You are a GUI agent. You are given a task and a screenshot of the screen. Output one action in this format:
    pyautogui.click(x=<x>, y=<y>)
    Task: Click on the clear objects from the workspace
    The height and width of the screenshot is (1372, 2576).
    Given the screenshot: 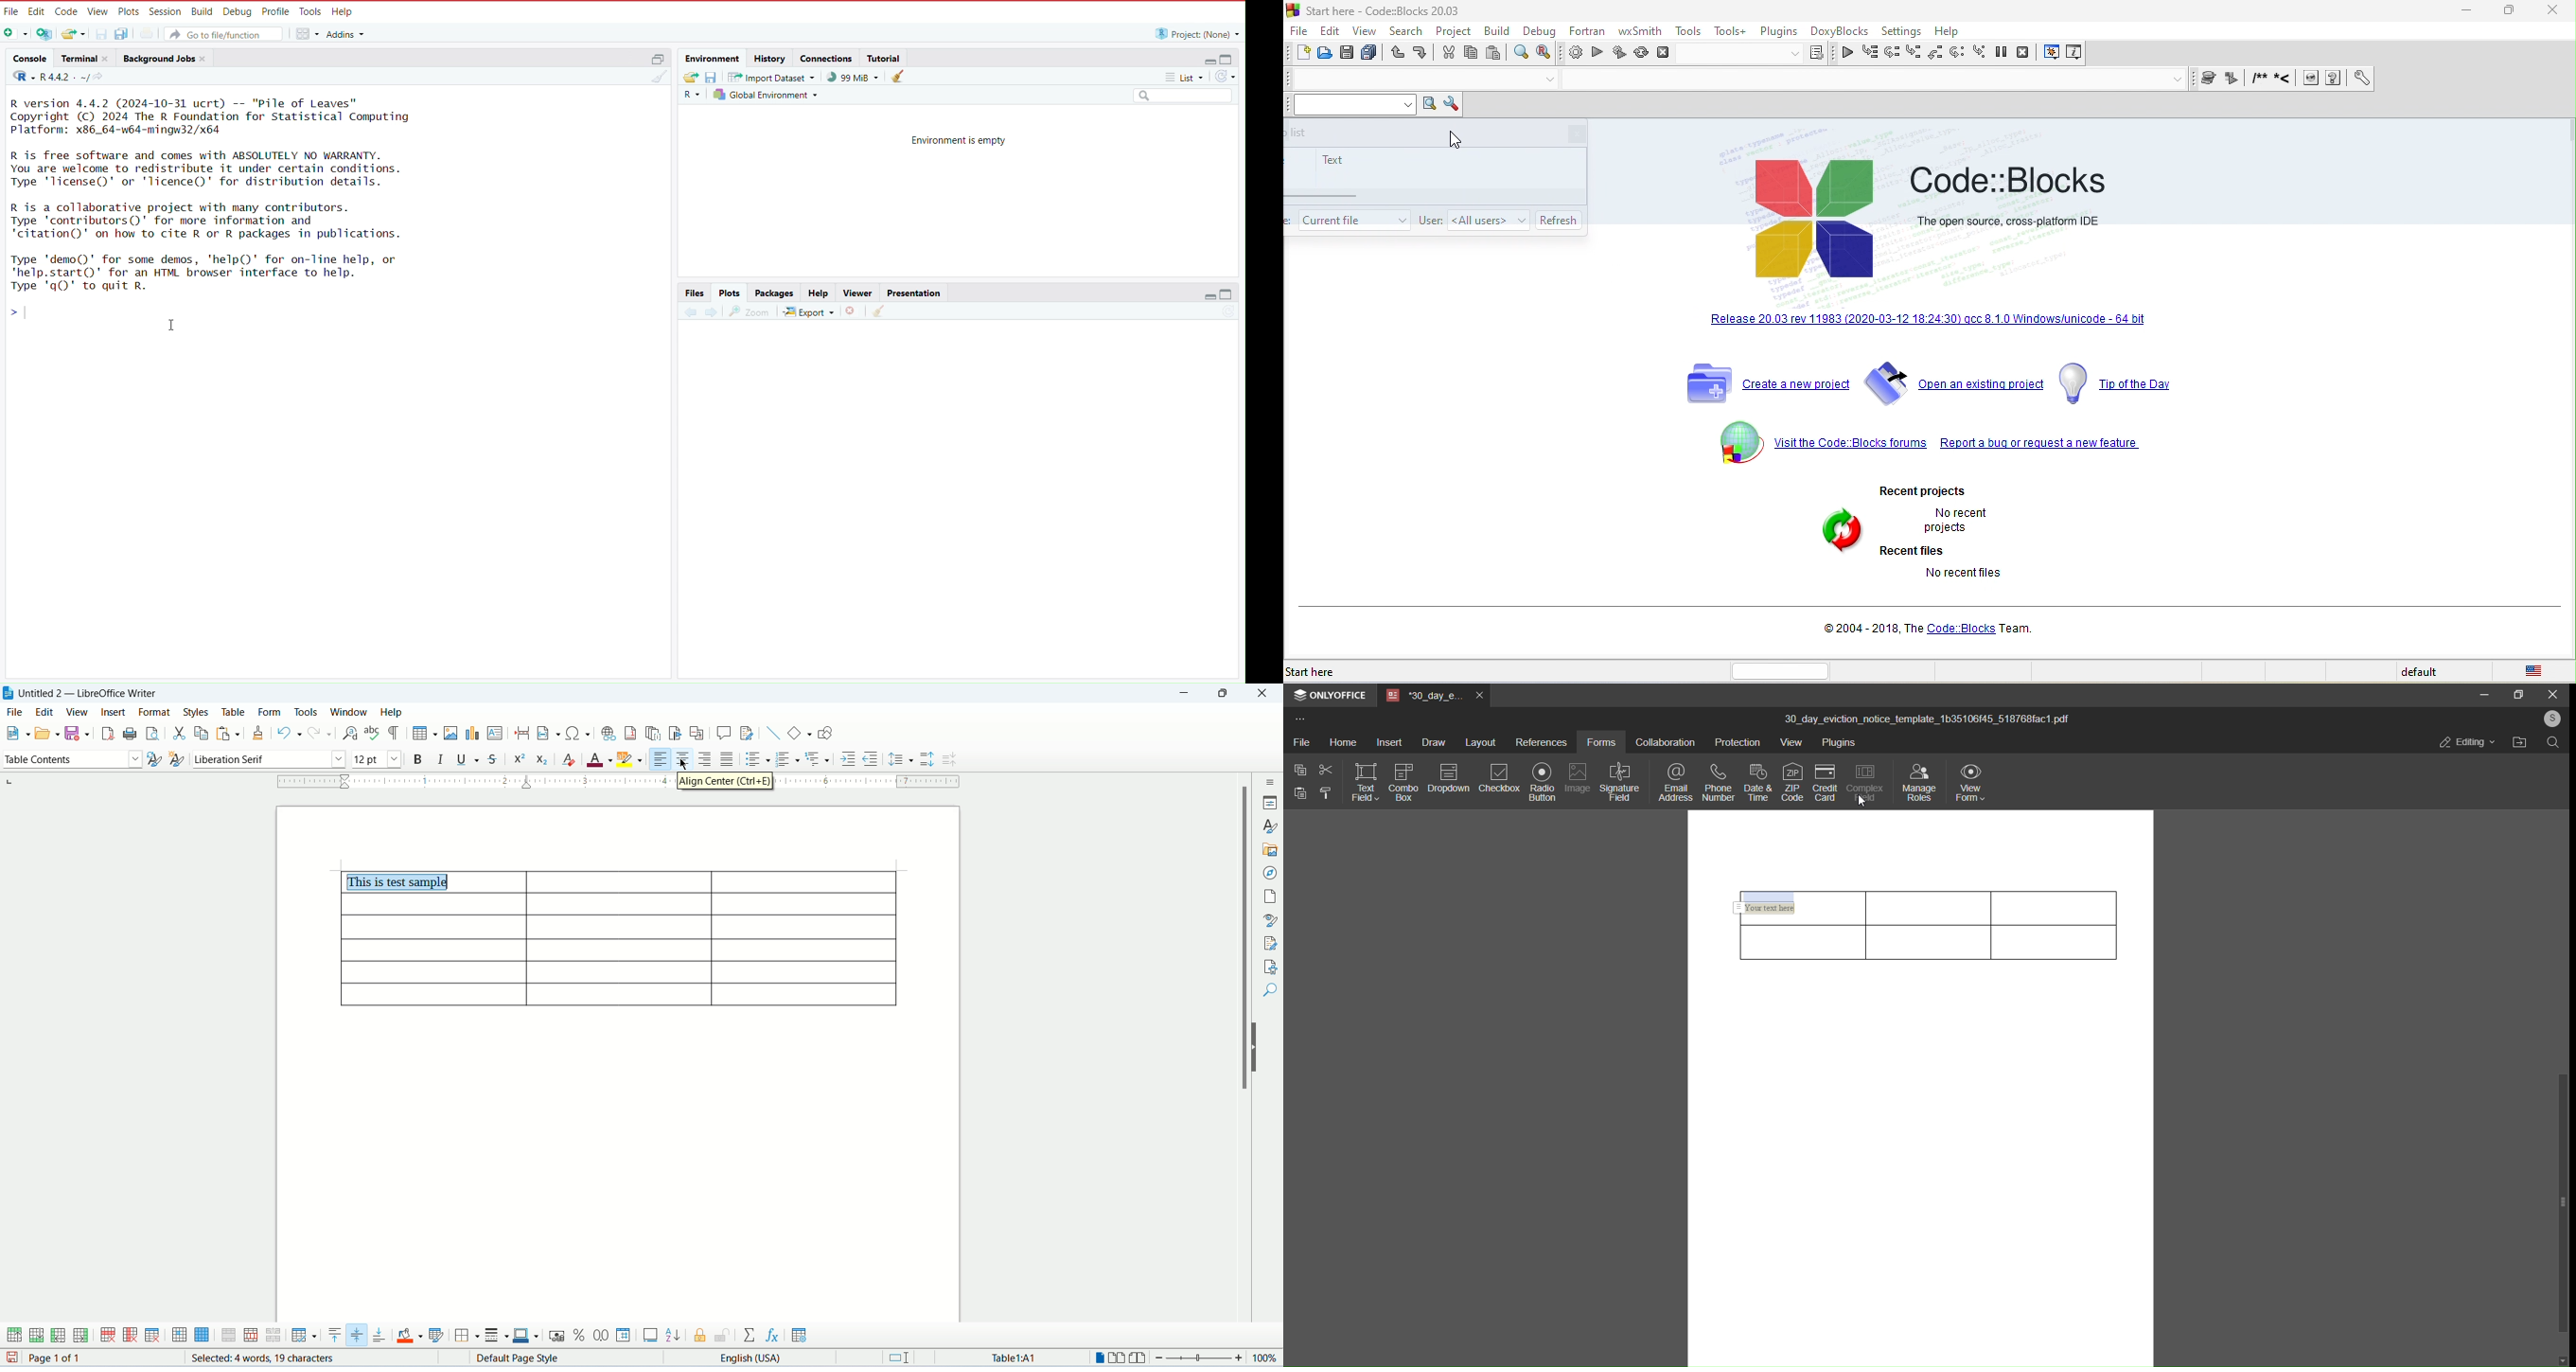 What is the action you would take?
    pyautogui.click(x=898, y=76)
    